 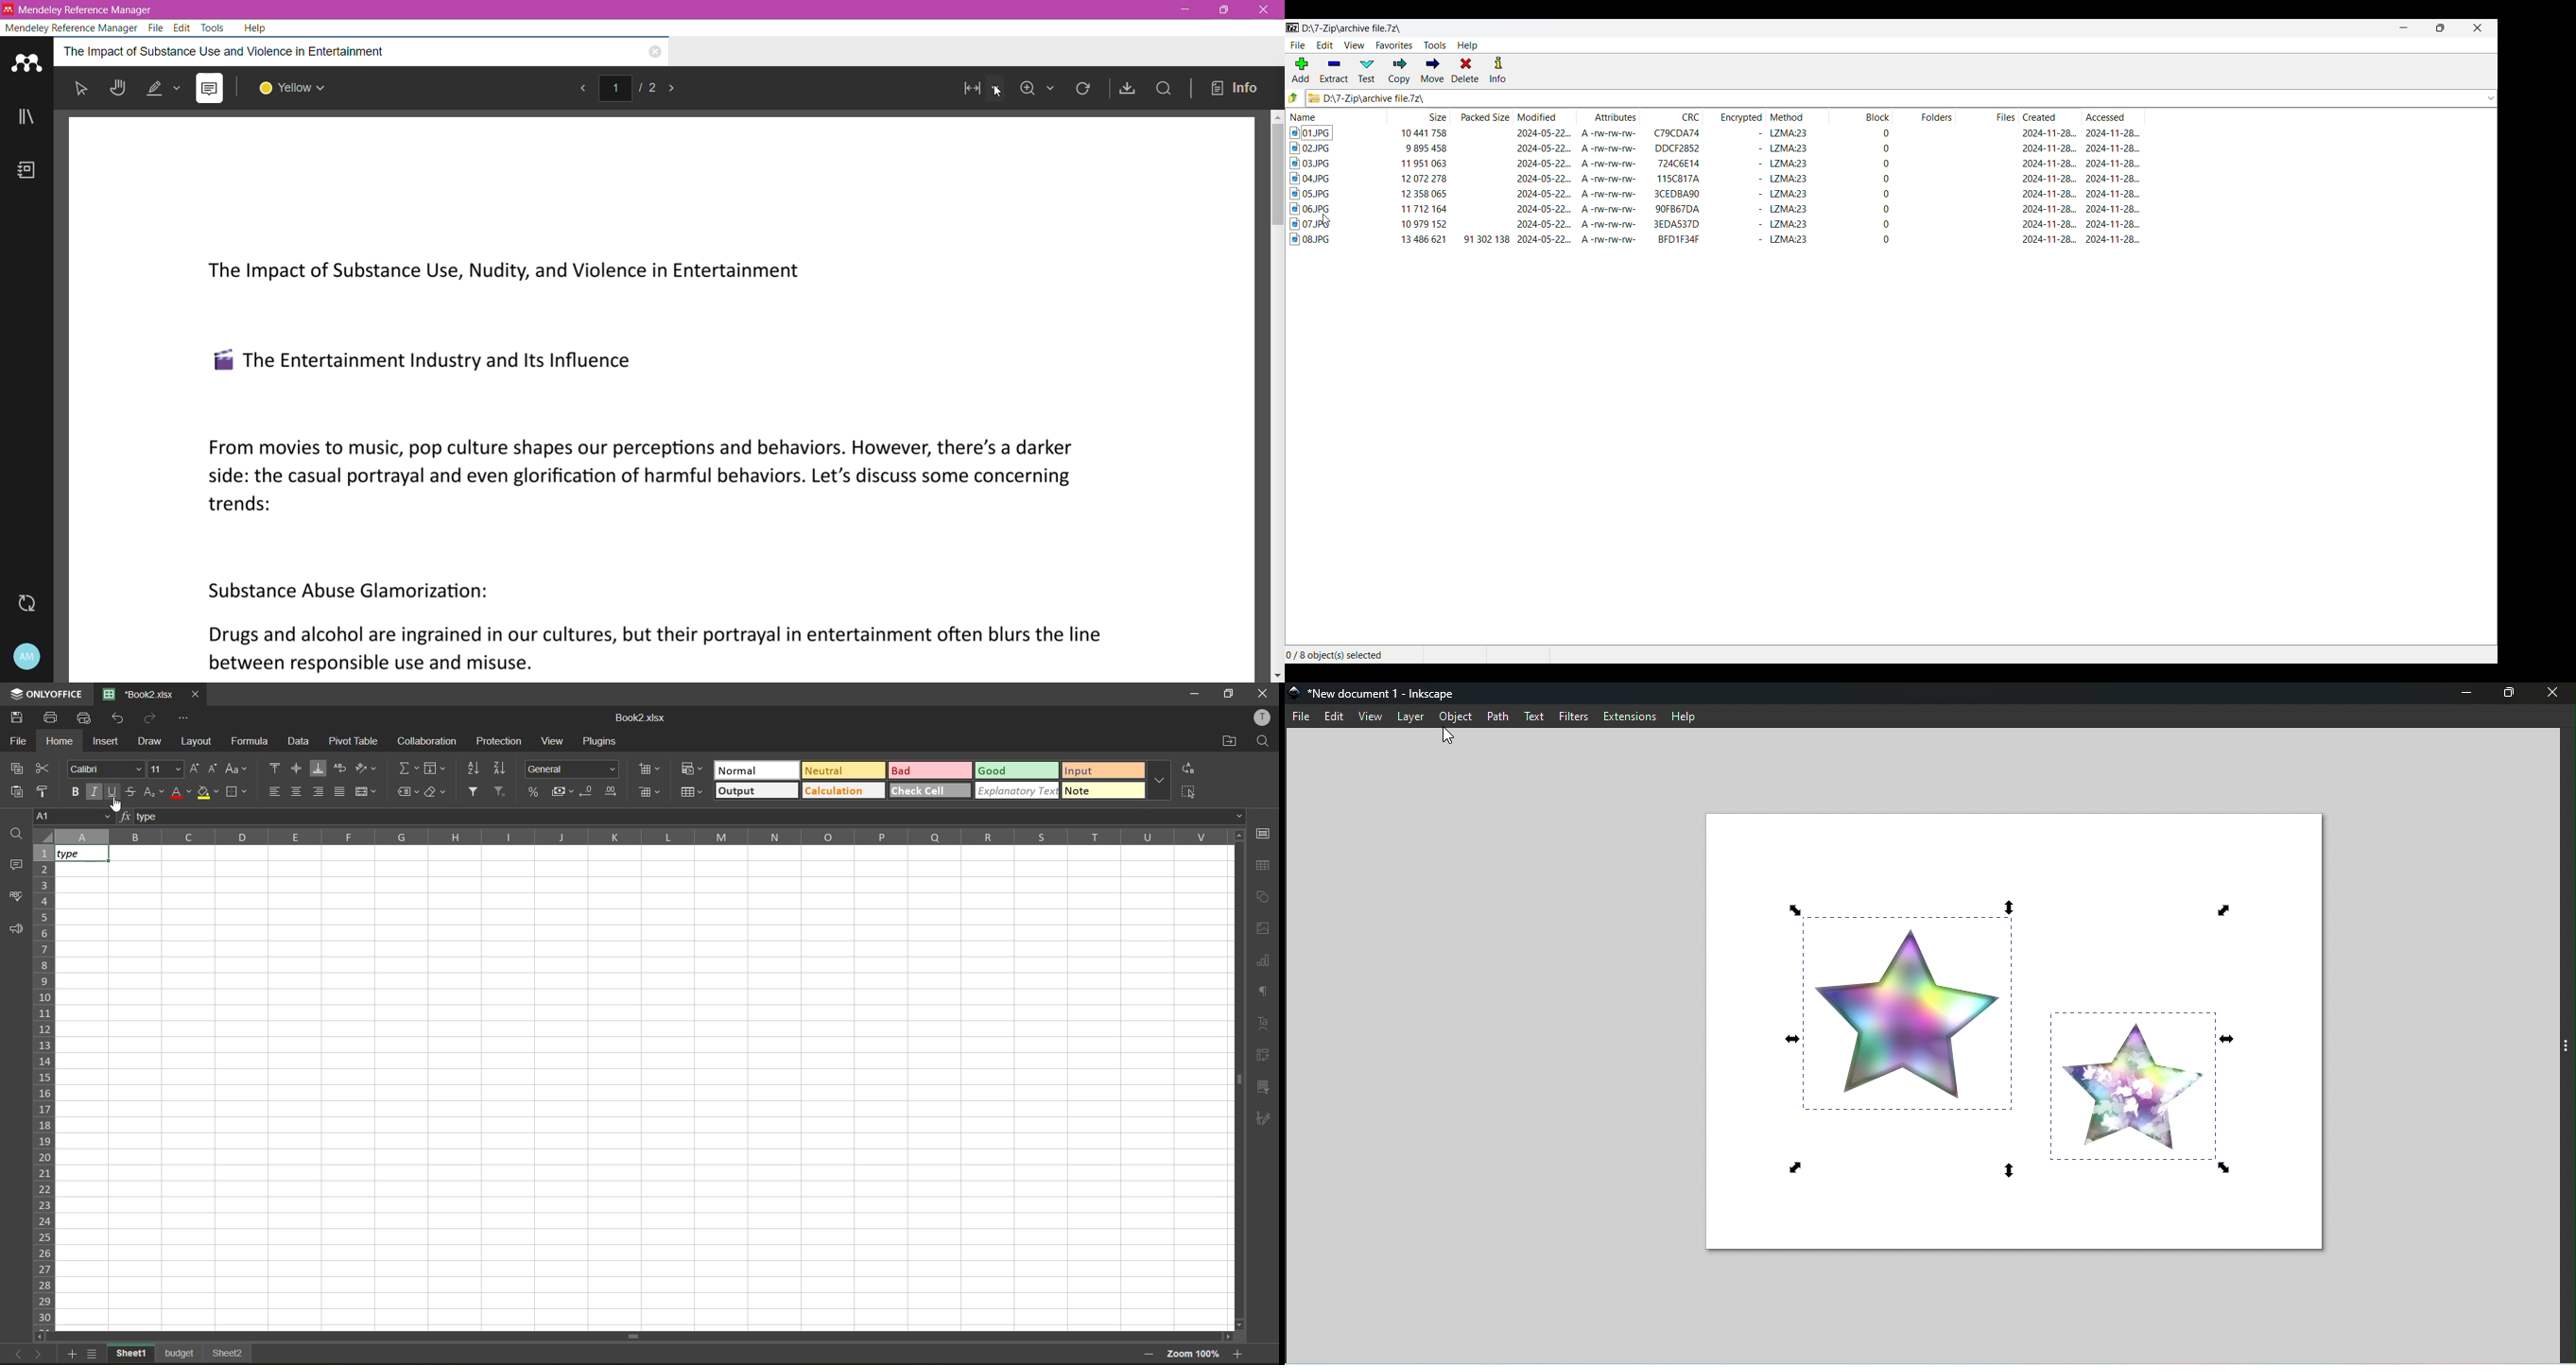 What do you see at coordinates (1435, 46) in the screenshot?
I see `Tools menu` at bounding box center [1435, 46].